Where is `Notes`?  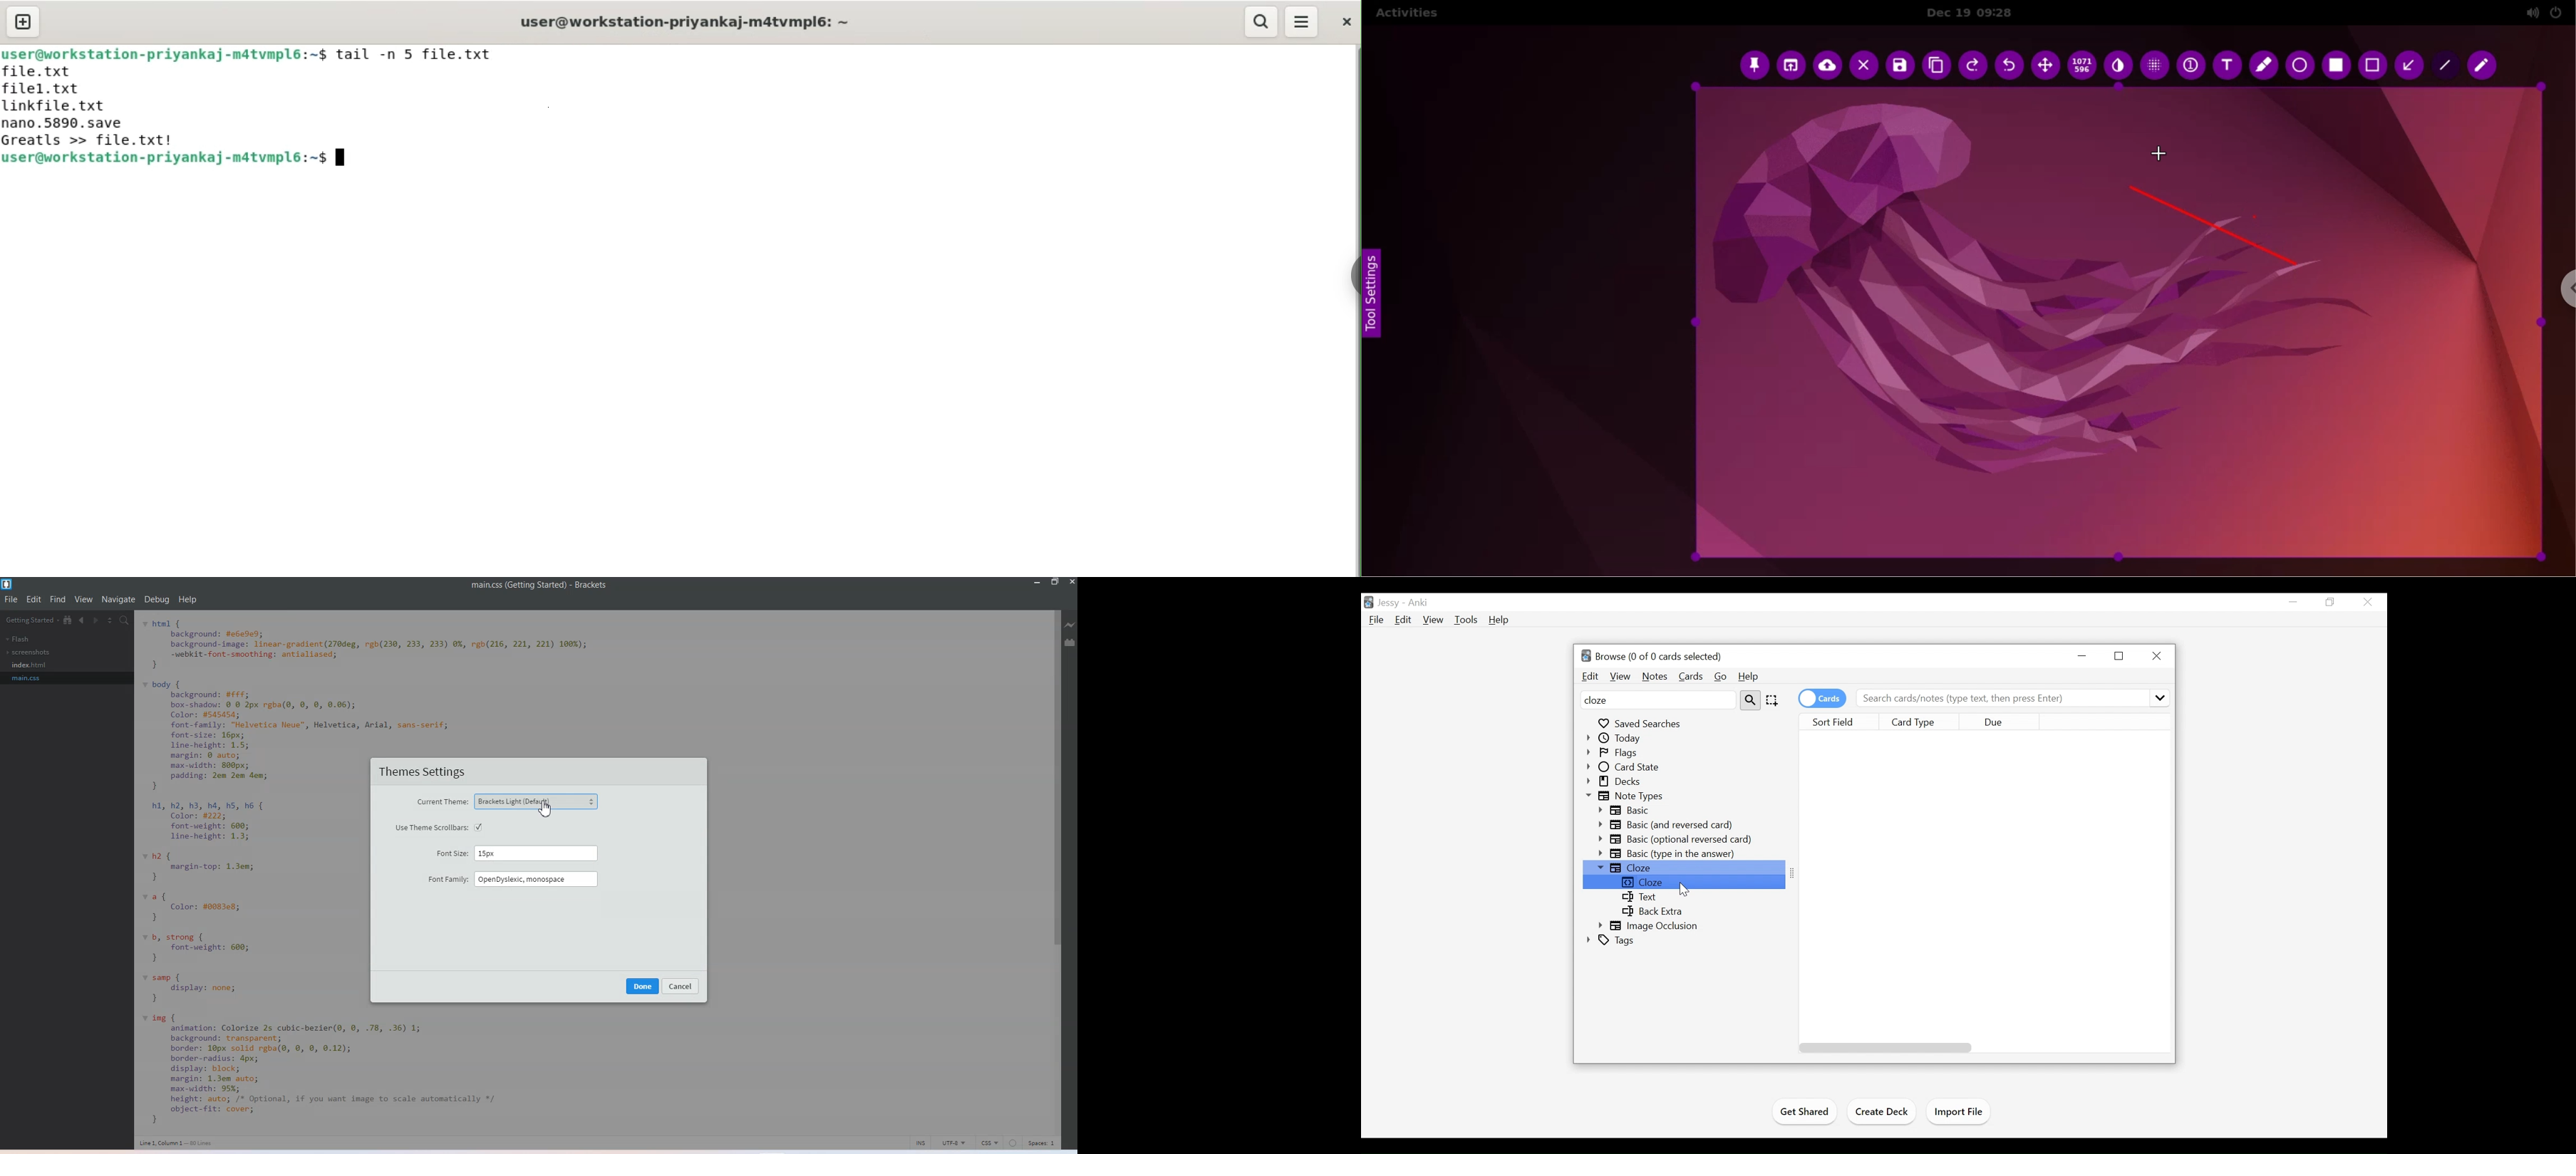
Notes is located at coordinates (1654, 676).